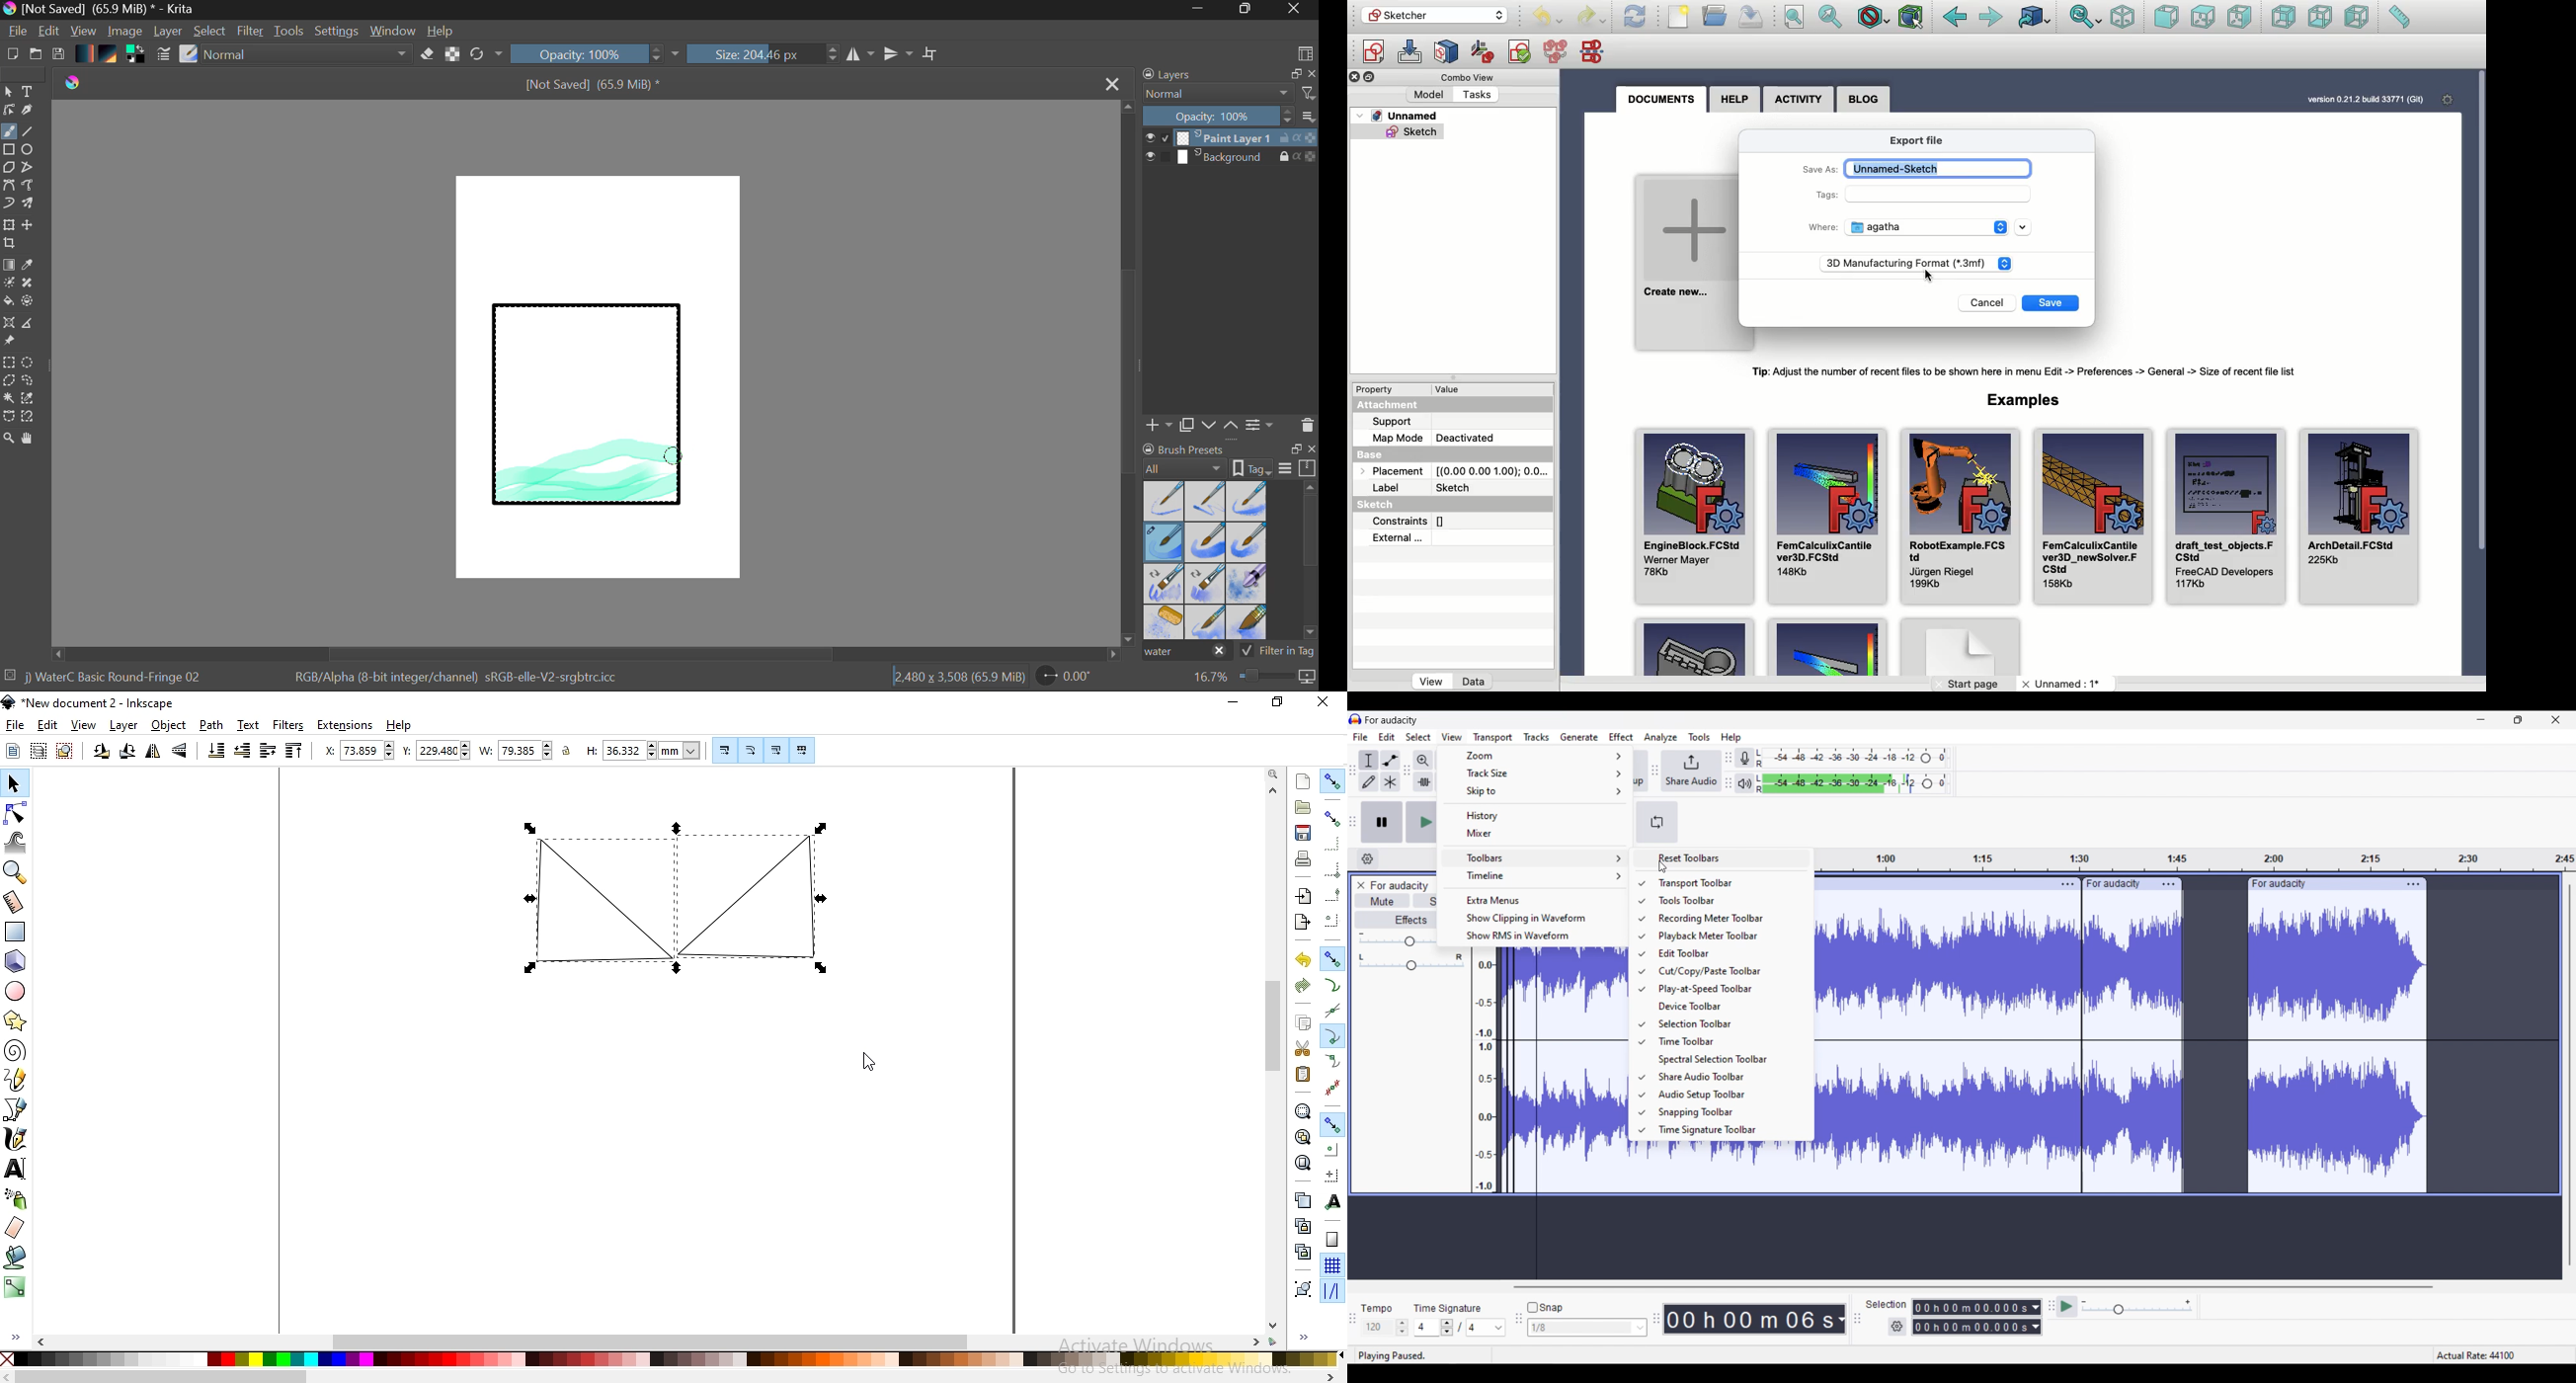 The width and height of the screenshot is (2576, 1400). Describe the element at coordinates (1276, 701) in the screenshot. I see `restore down` at that location.